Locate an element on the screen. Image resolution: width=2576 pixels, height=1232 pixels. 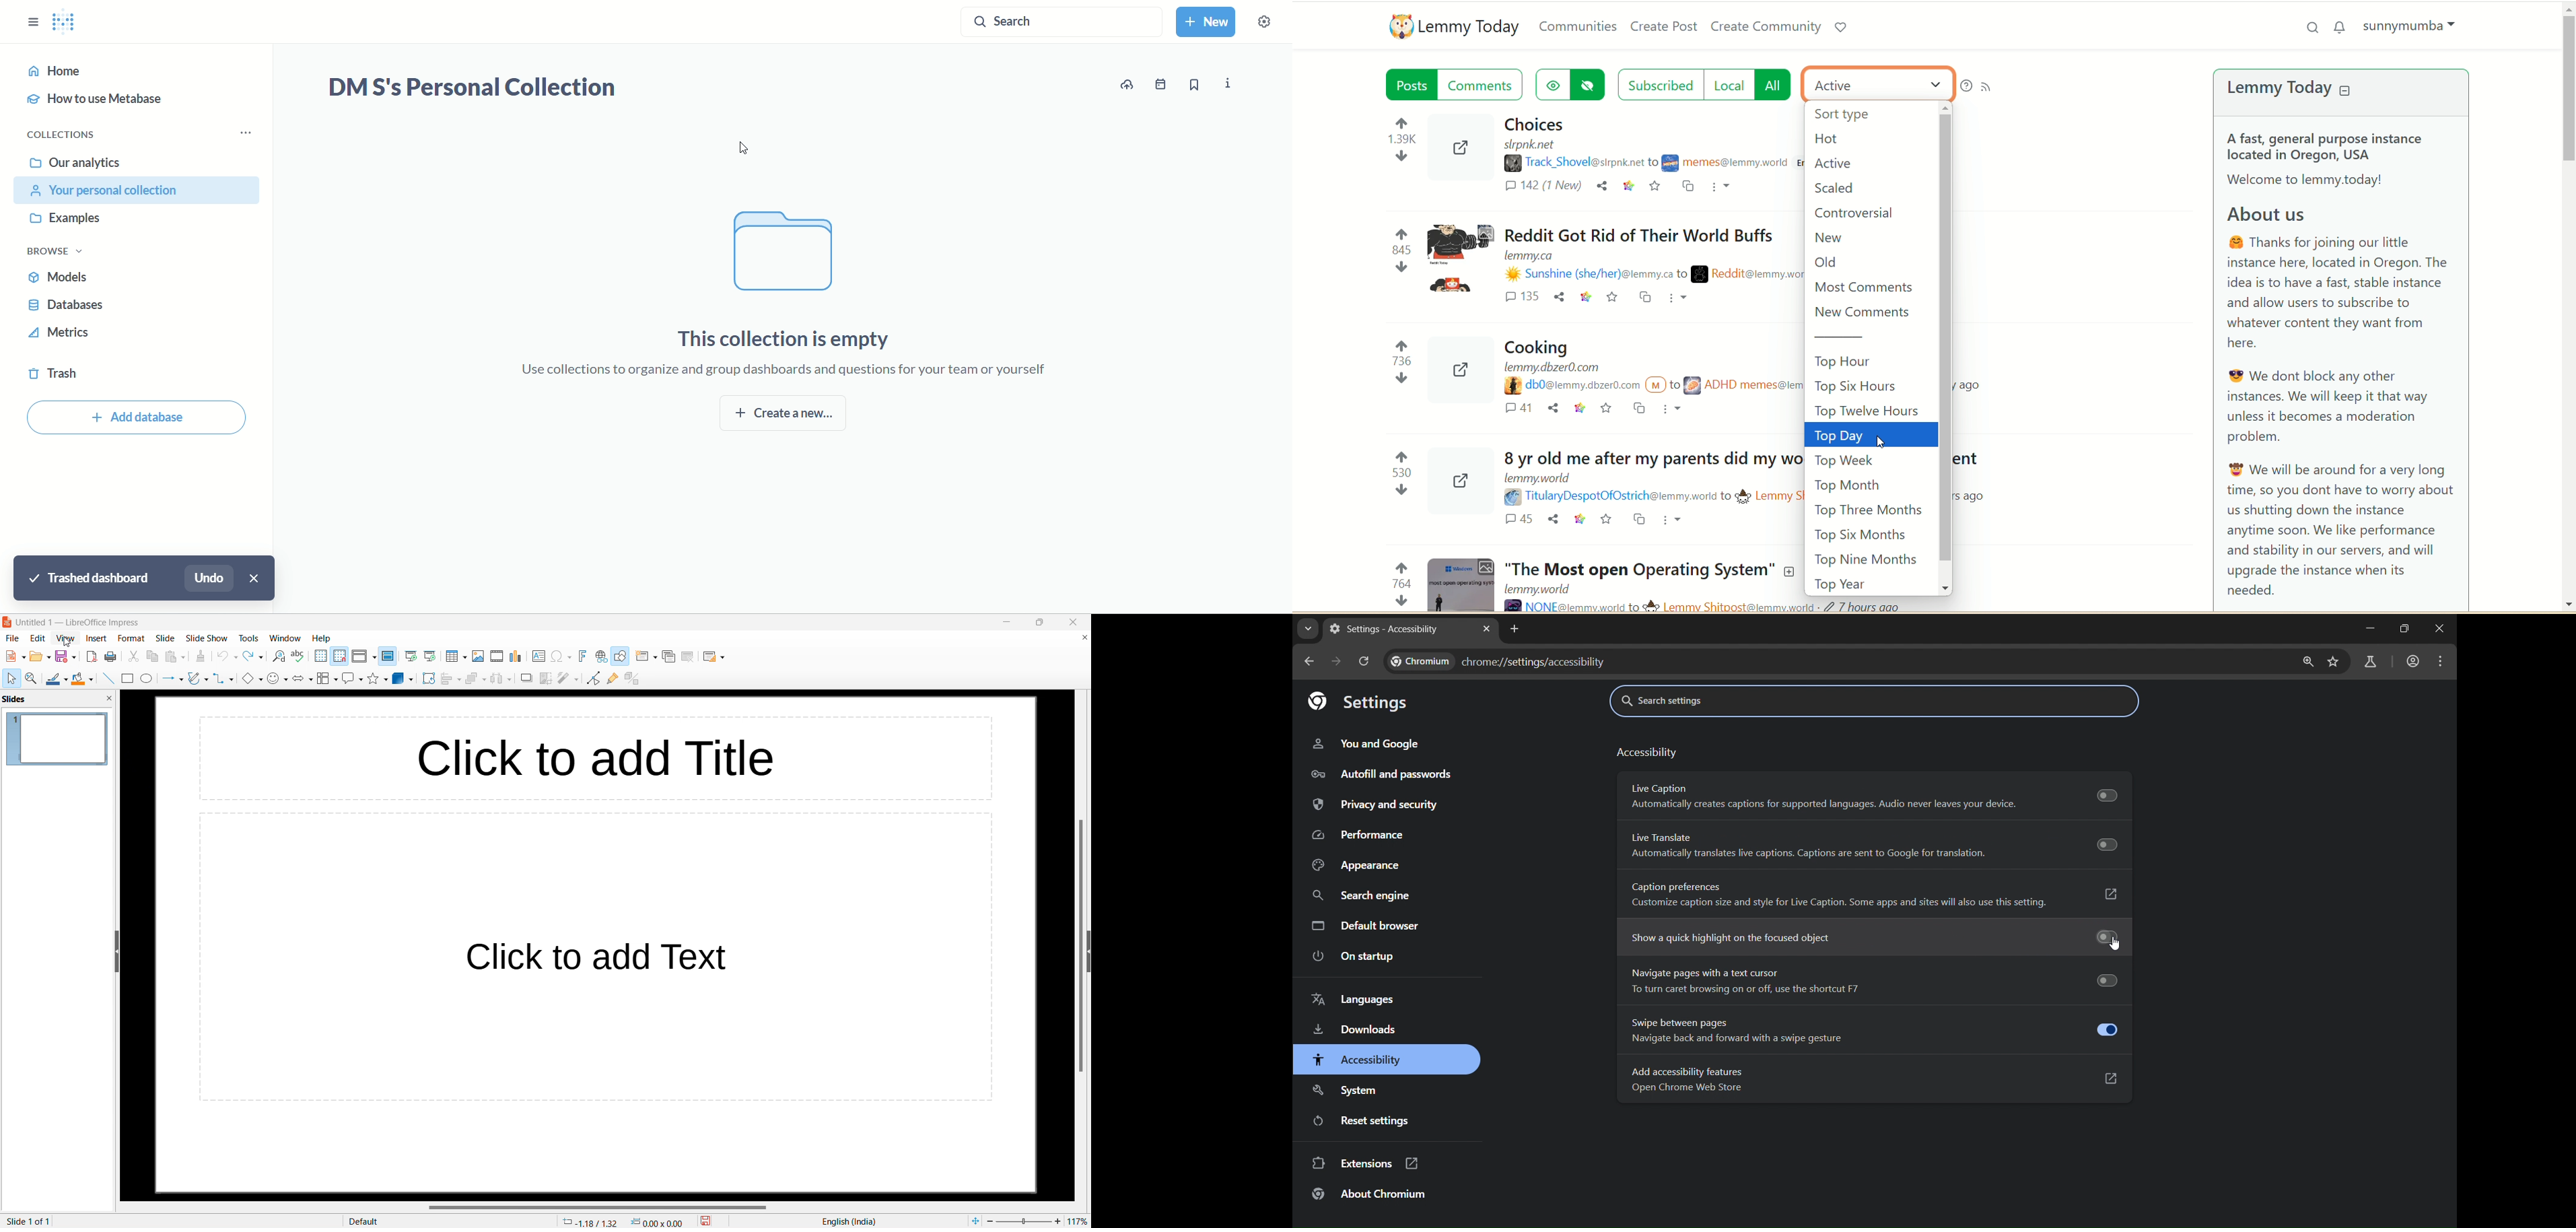
Toggle is located at coordinates (2108, 795).